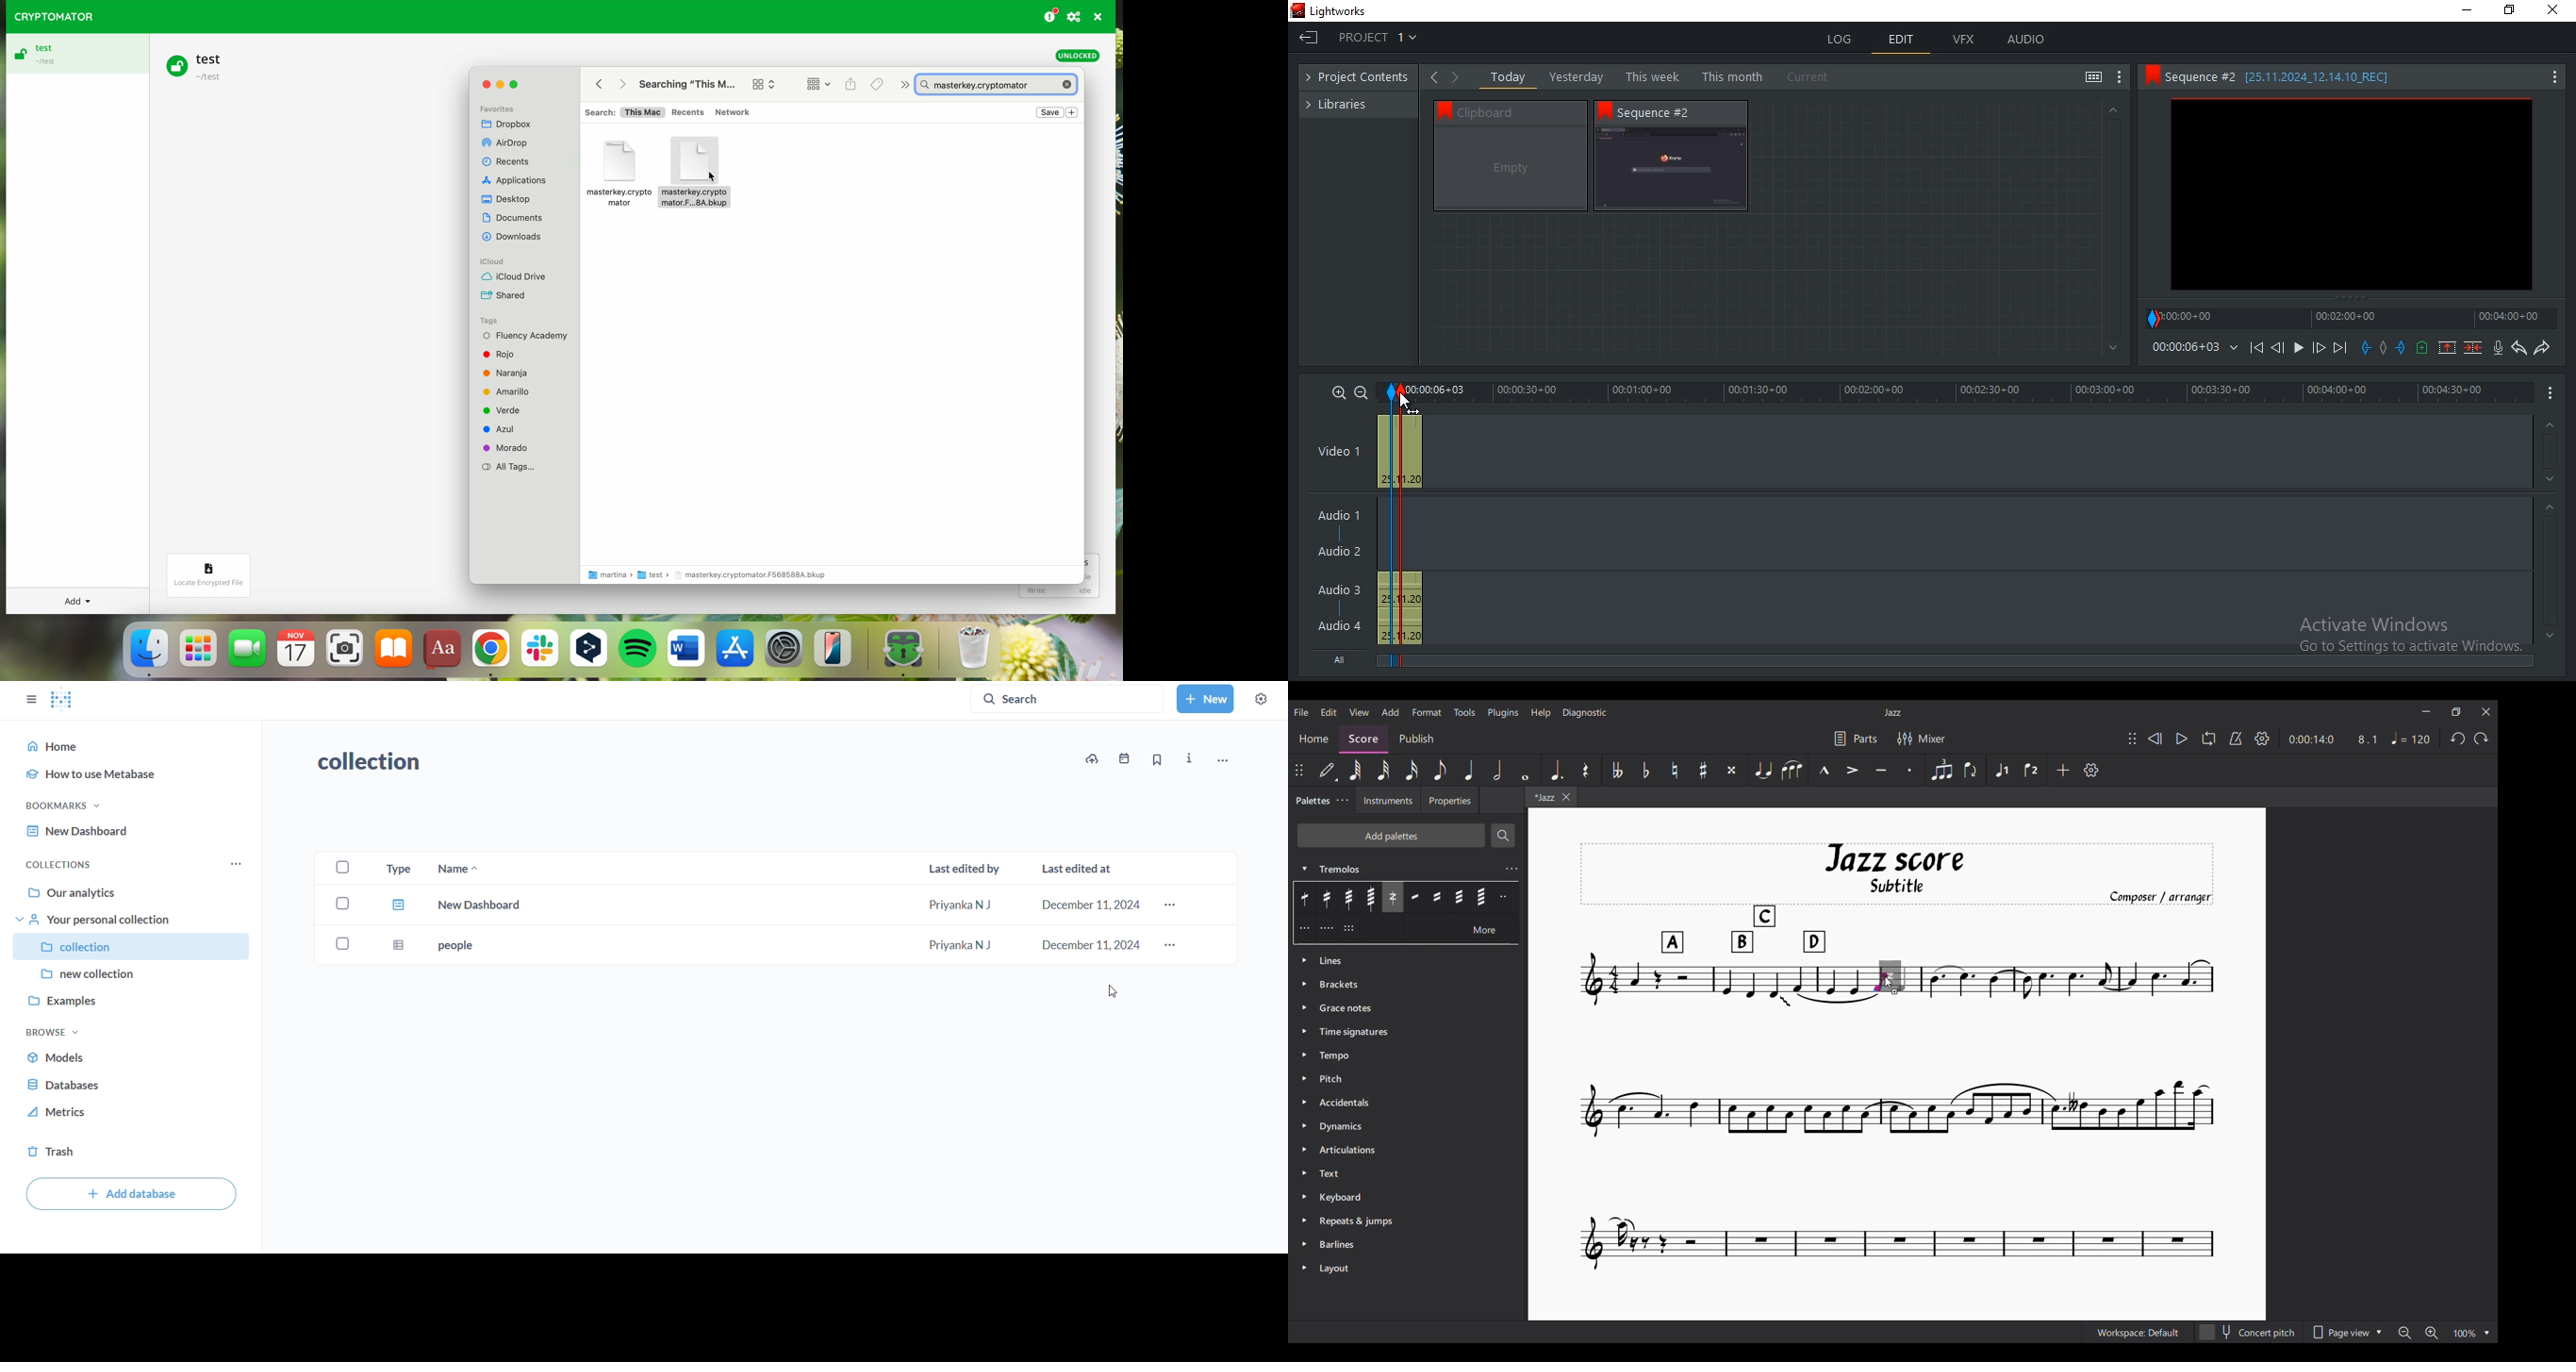  What do you see at coordinates (2299, 348) in the screenshot?
I see `Play` at bounding box center [2299, 348].